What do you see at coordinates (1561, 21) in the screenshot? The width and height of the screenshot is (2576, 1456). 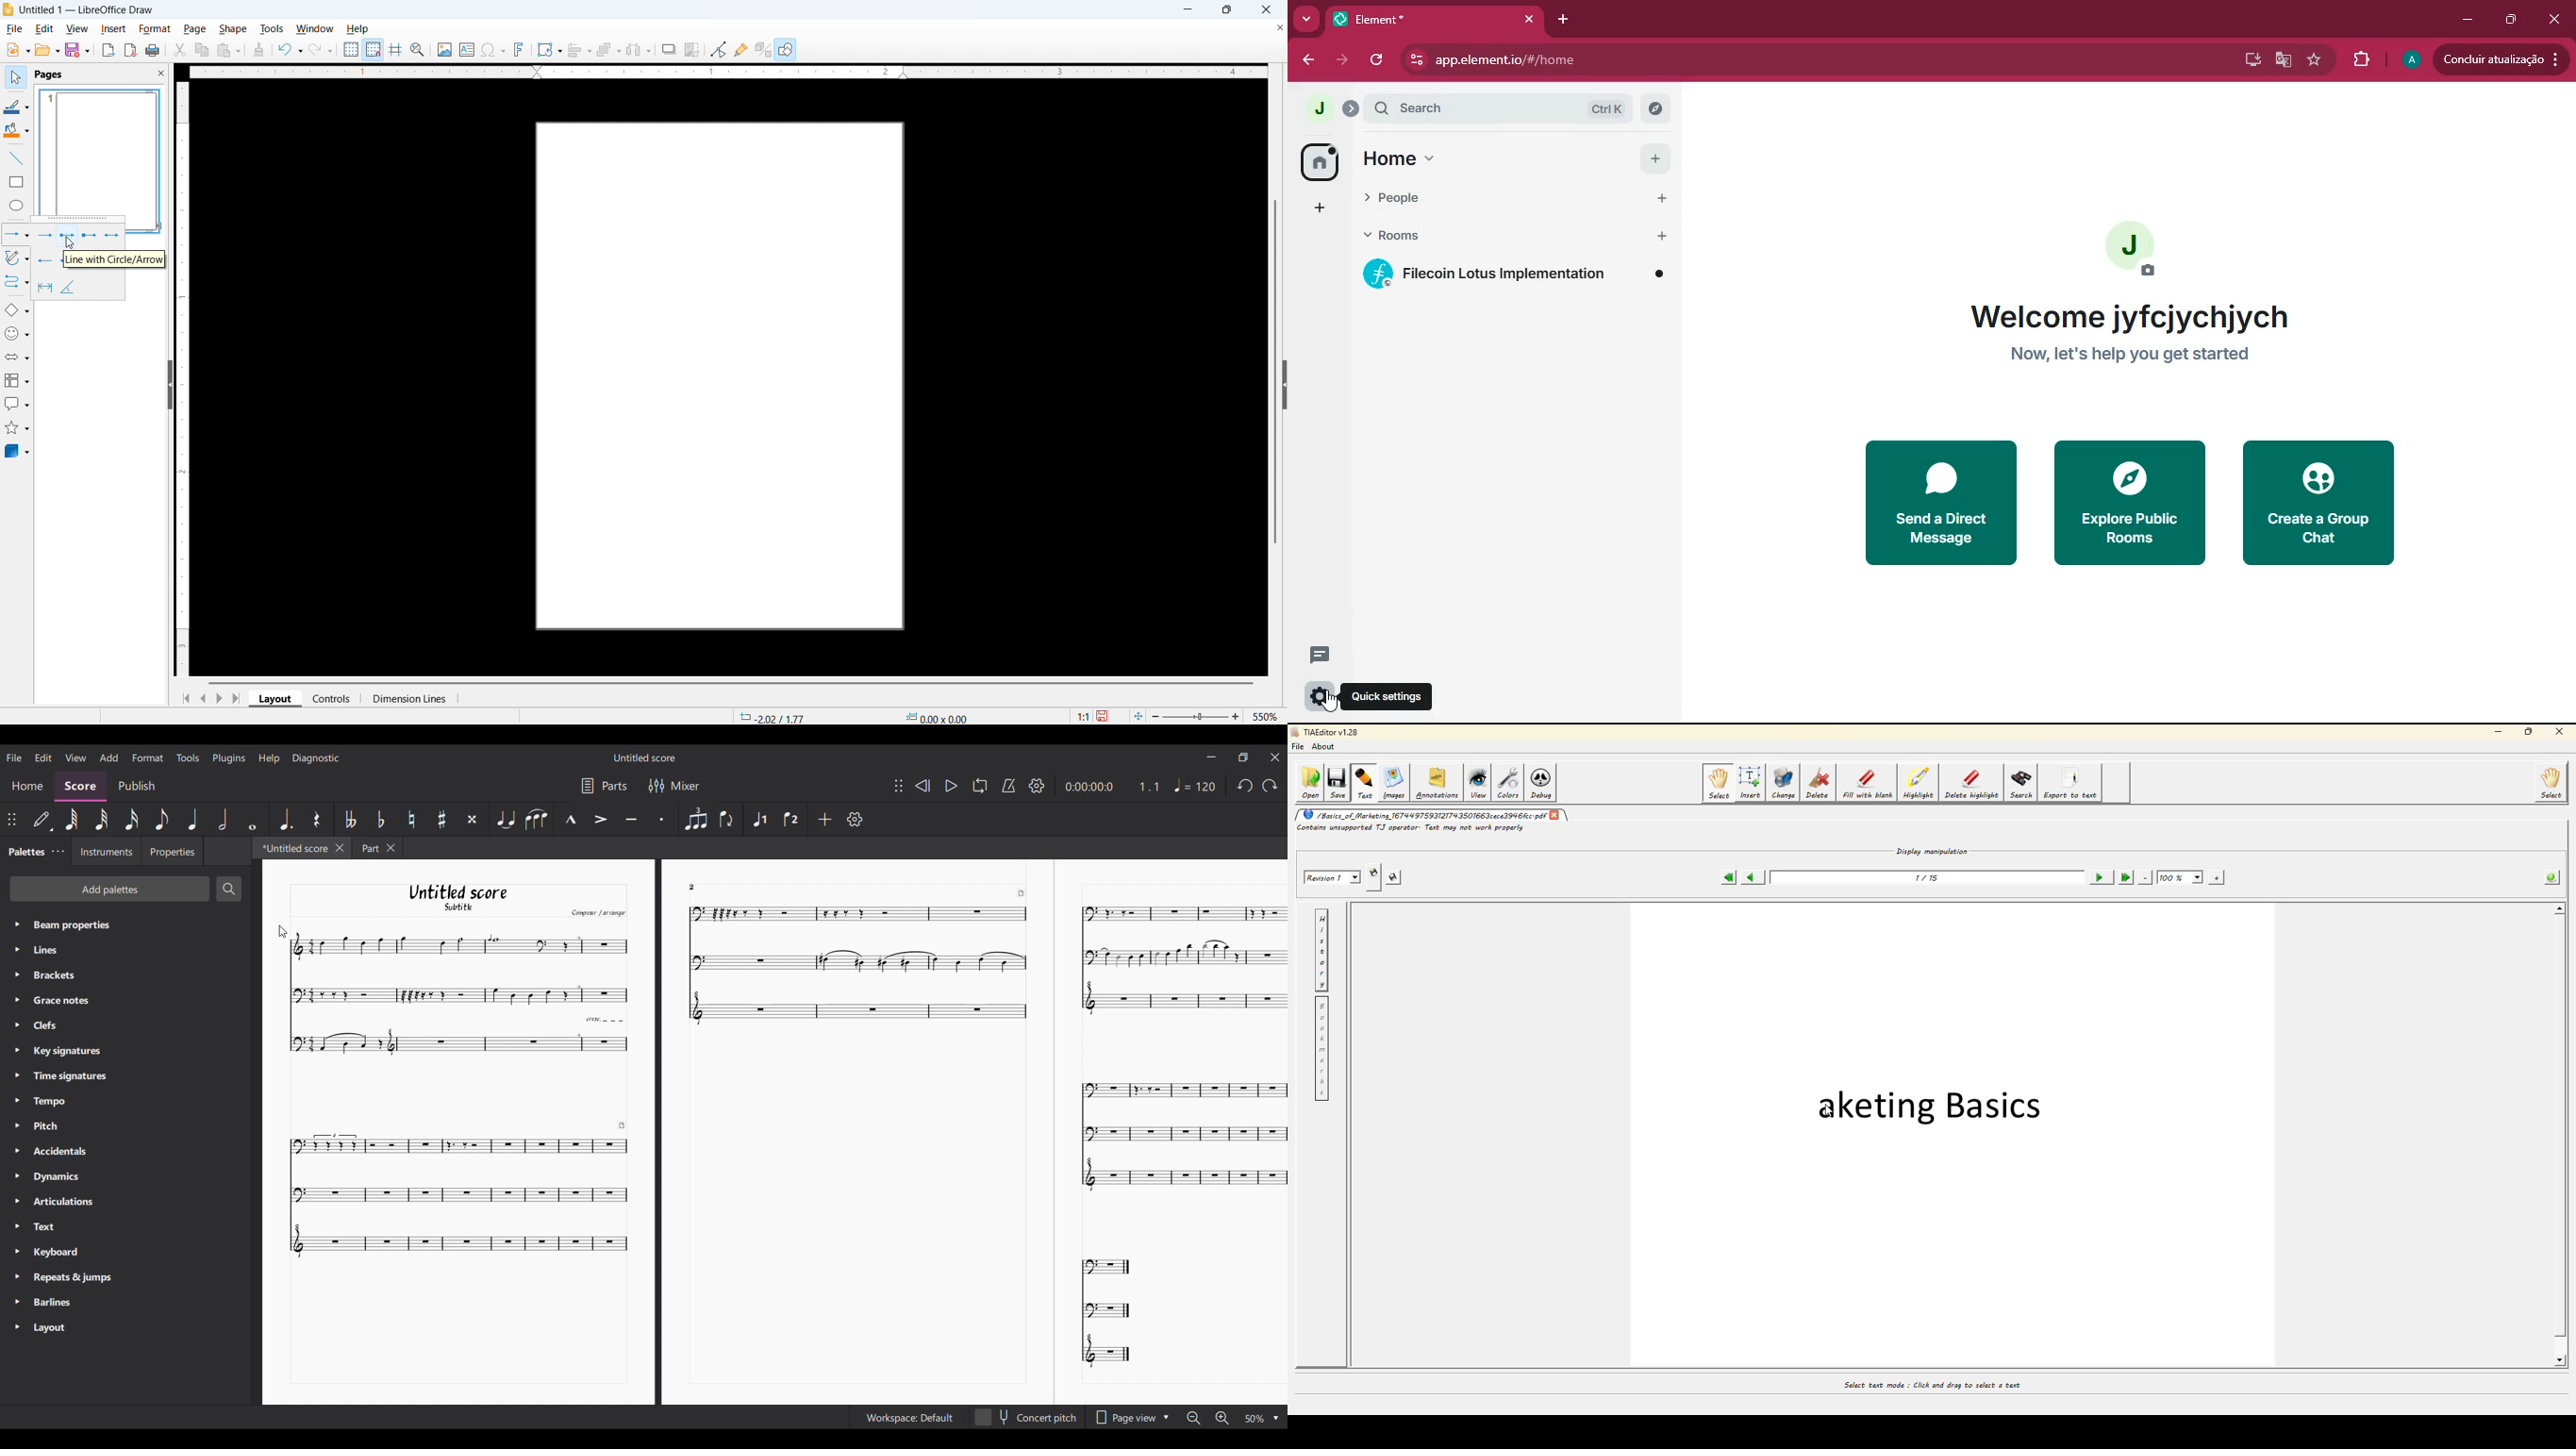 I see `add tab` at bounding box center [1561, 21].